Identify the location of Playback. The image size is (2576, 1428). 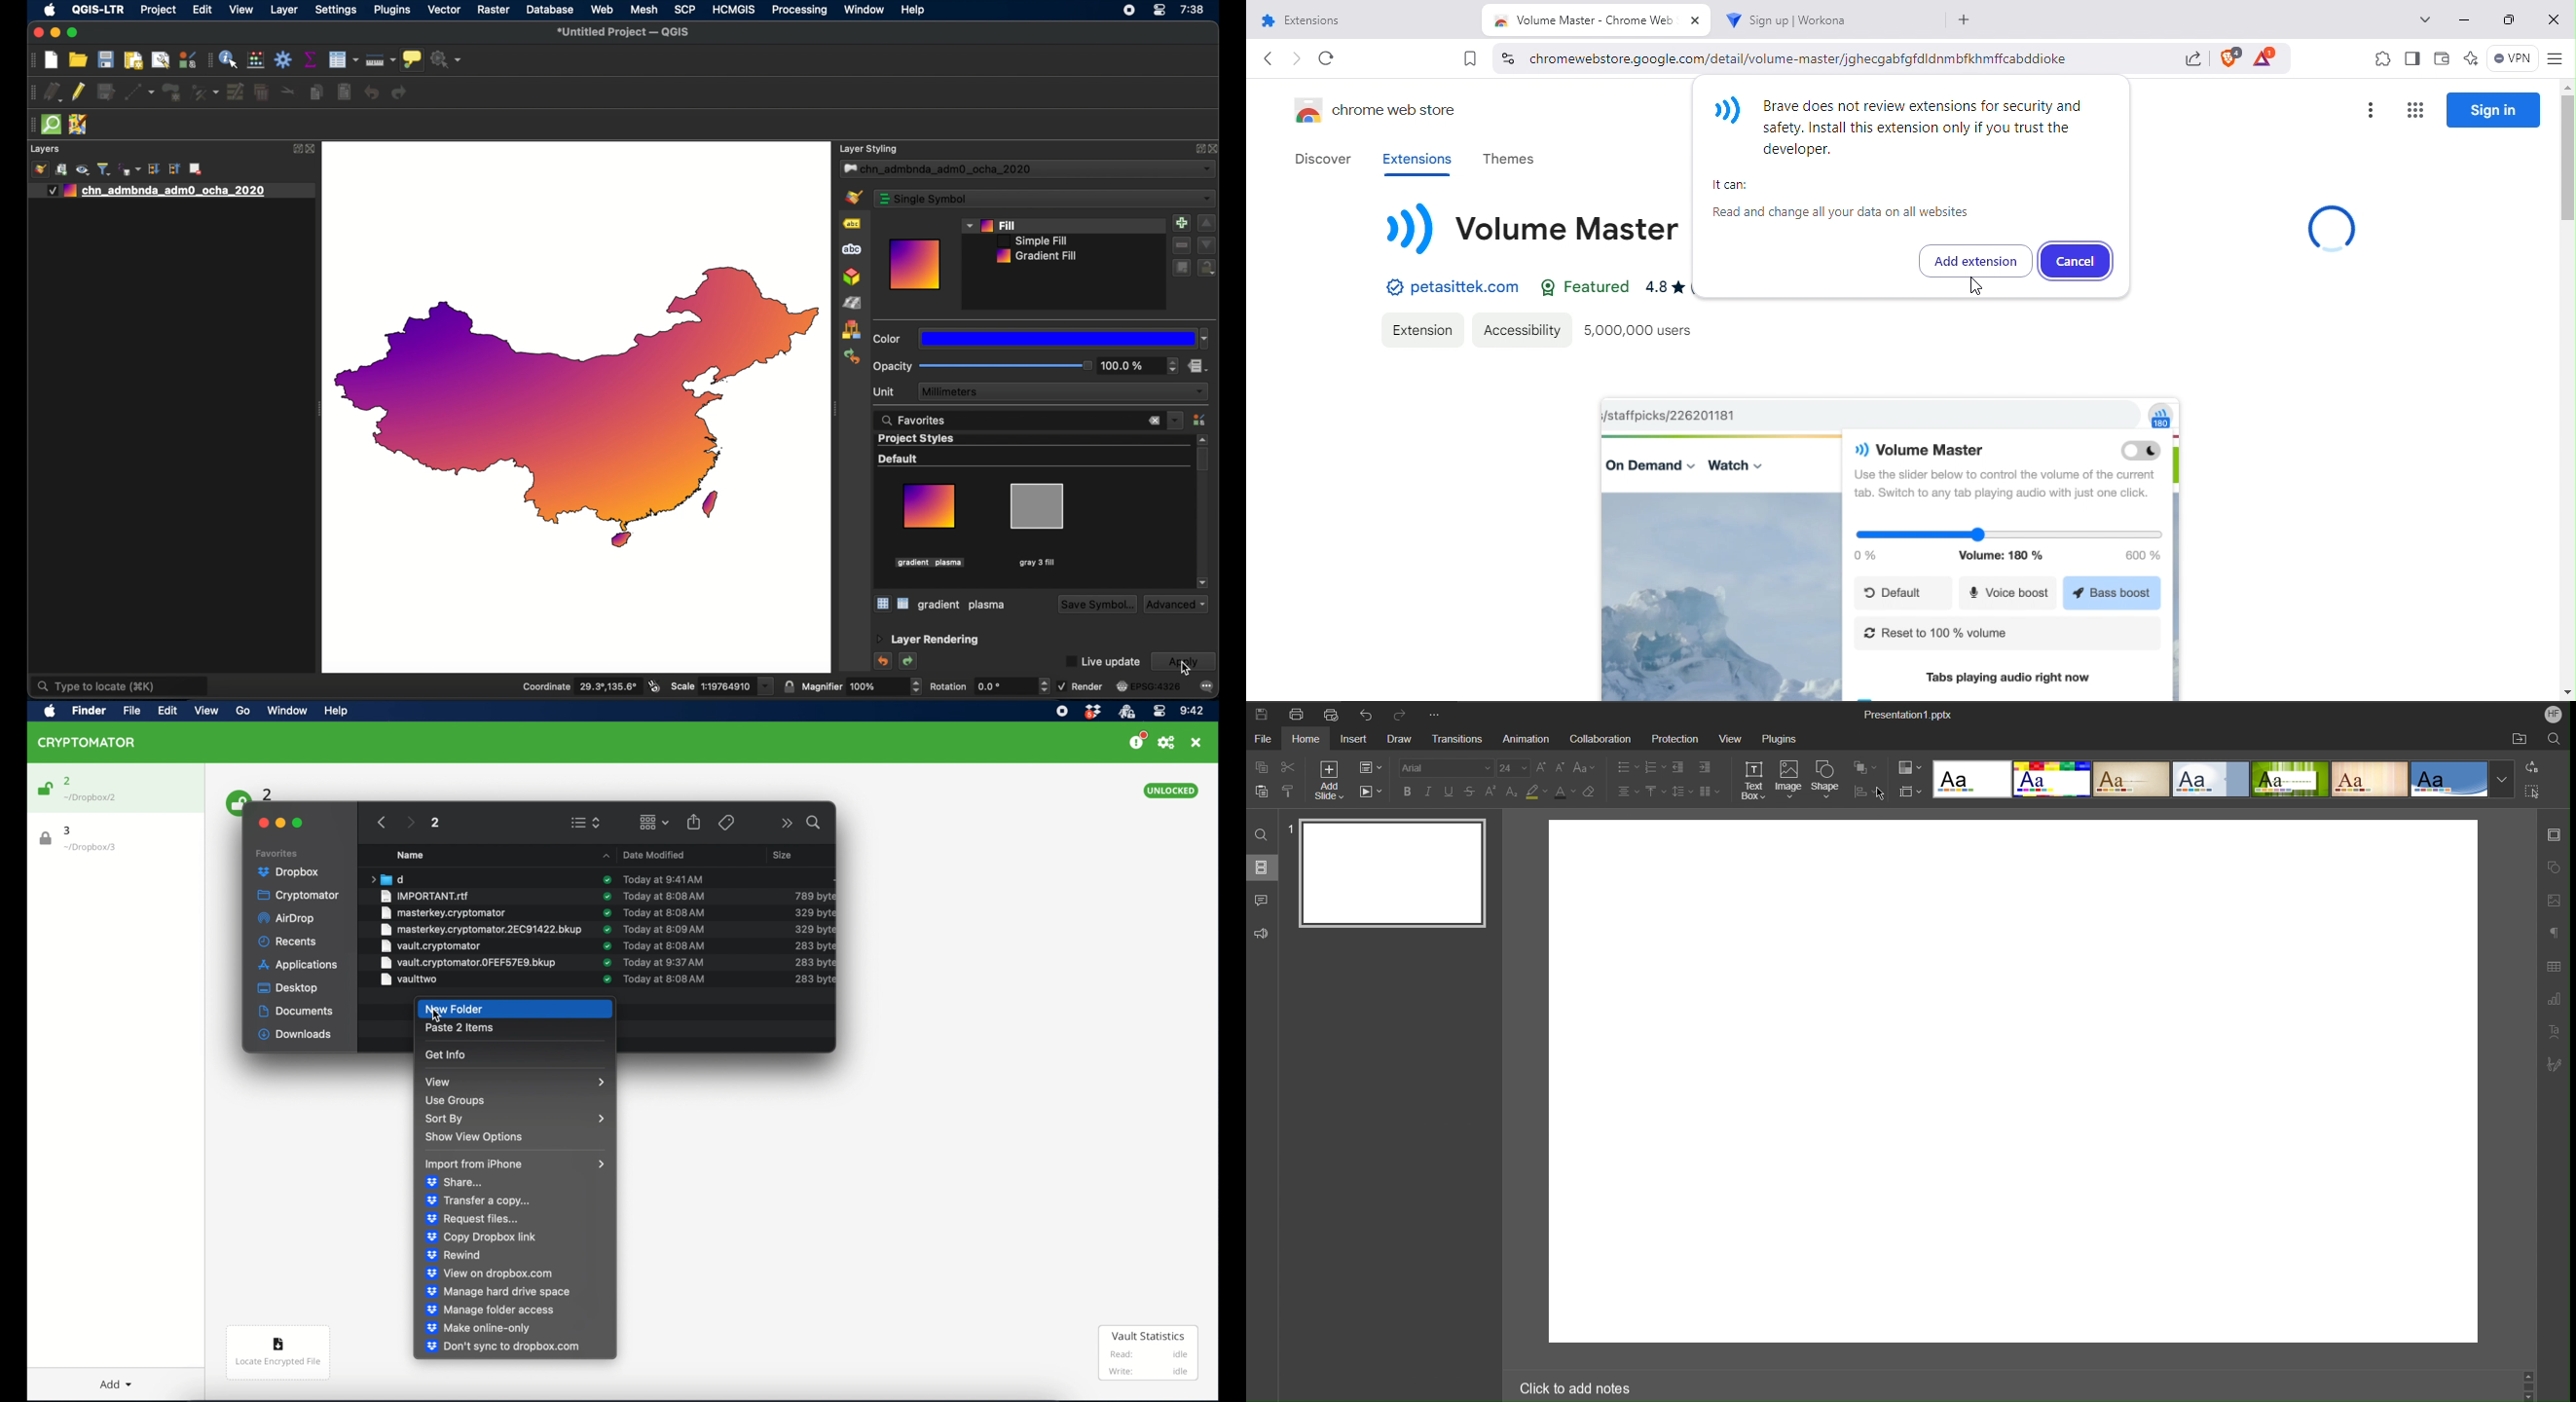
(1371, 792).